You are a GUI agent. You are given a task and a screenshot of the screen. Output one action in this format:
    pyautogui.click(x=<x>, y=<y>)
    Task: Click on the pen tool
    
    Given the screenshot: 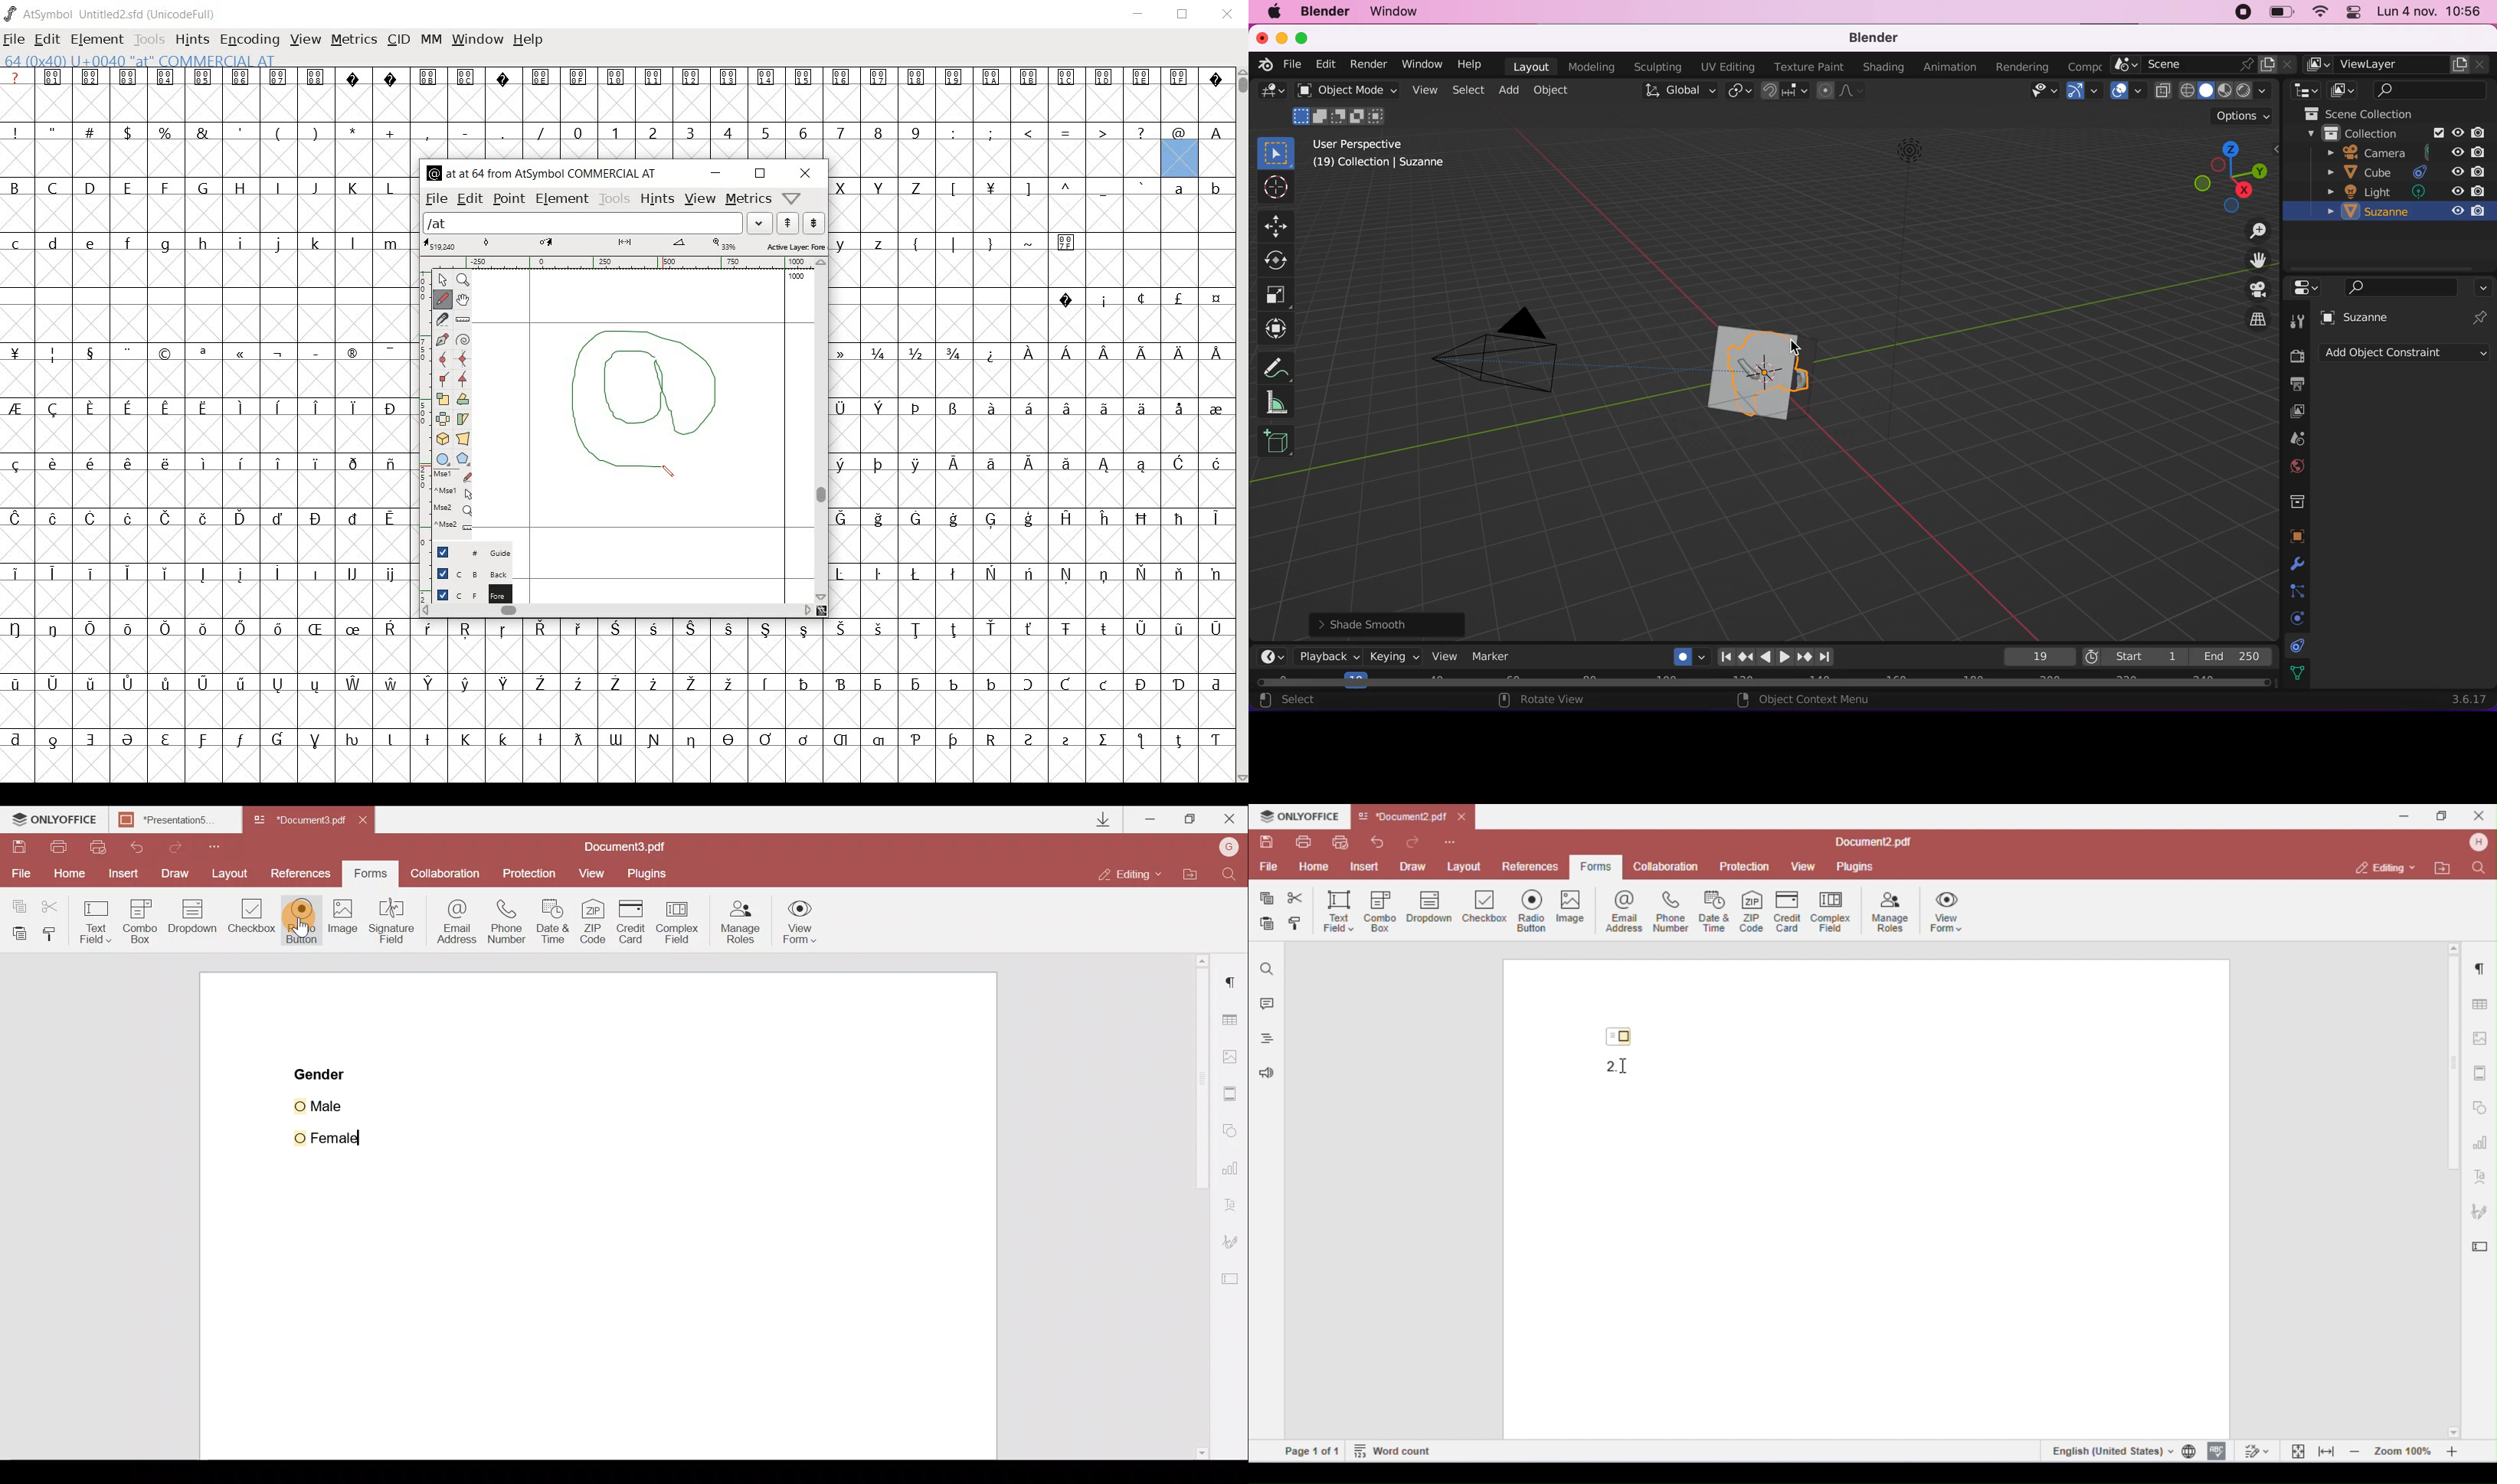 What is the action you would take?
    pyautogui.click(x=663, y=365)
    